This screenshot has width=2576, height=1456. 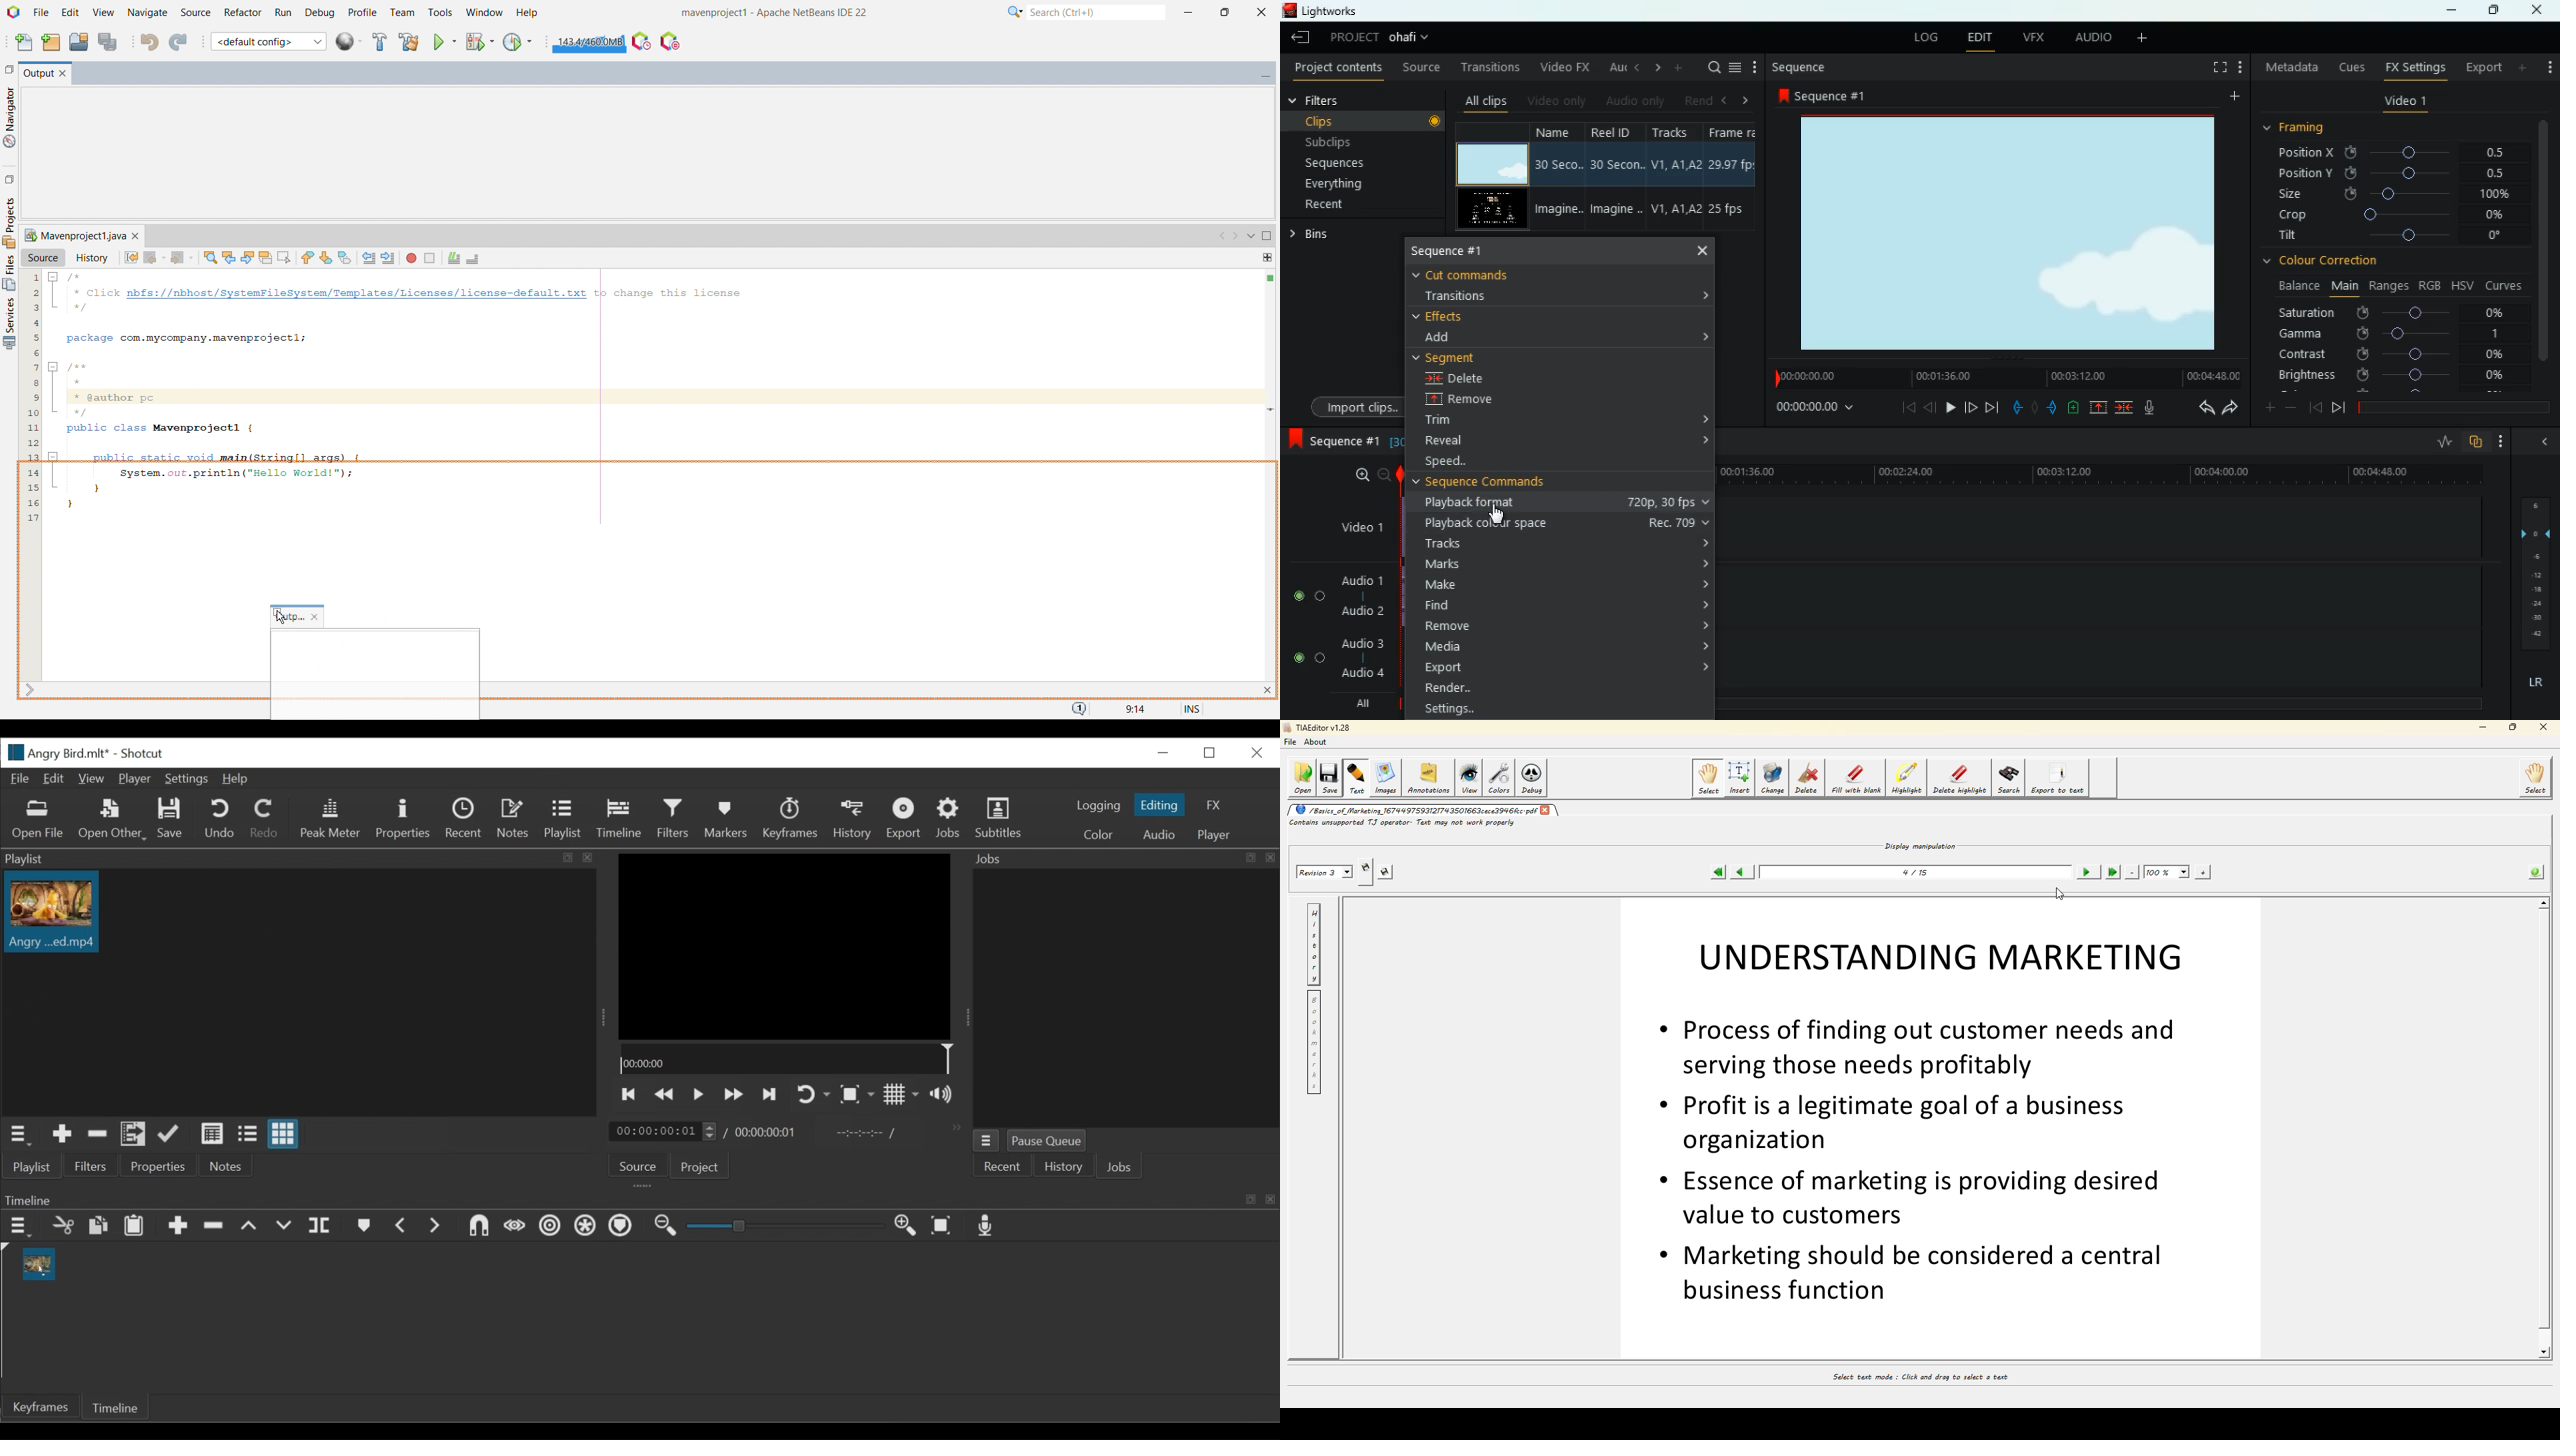 I want to click on gamma, so click(x=2403, y=335).